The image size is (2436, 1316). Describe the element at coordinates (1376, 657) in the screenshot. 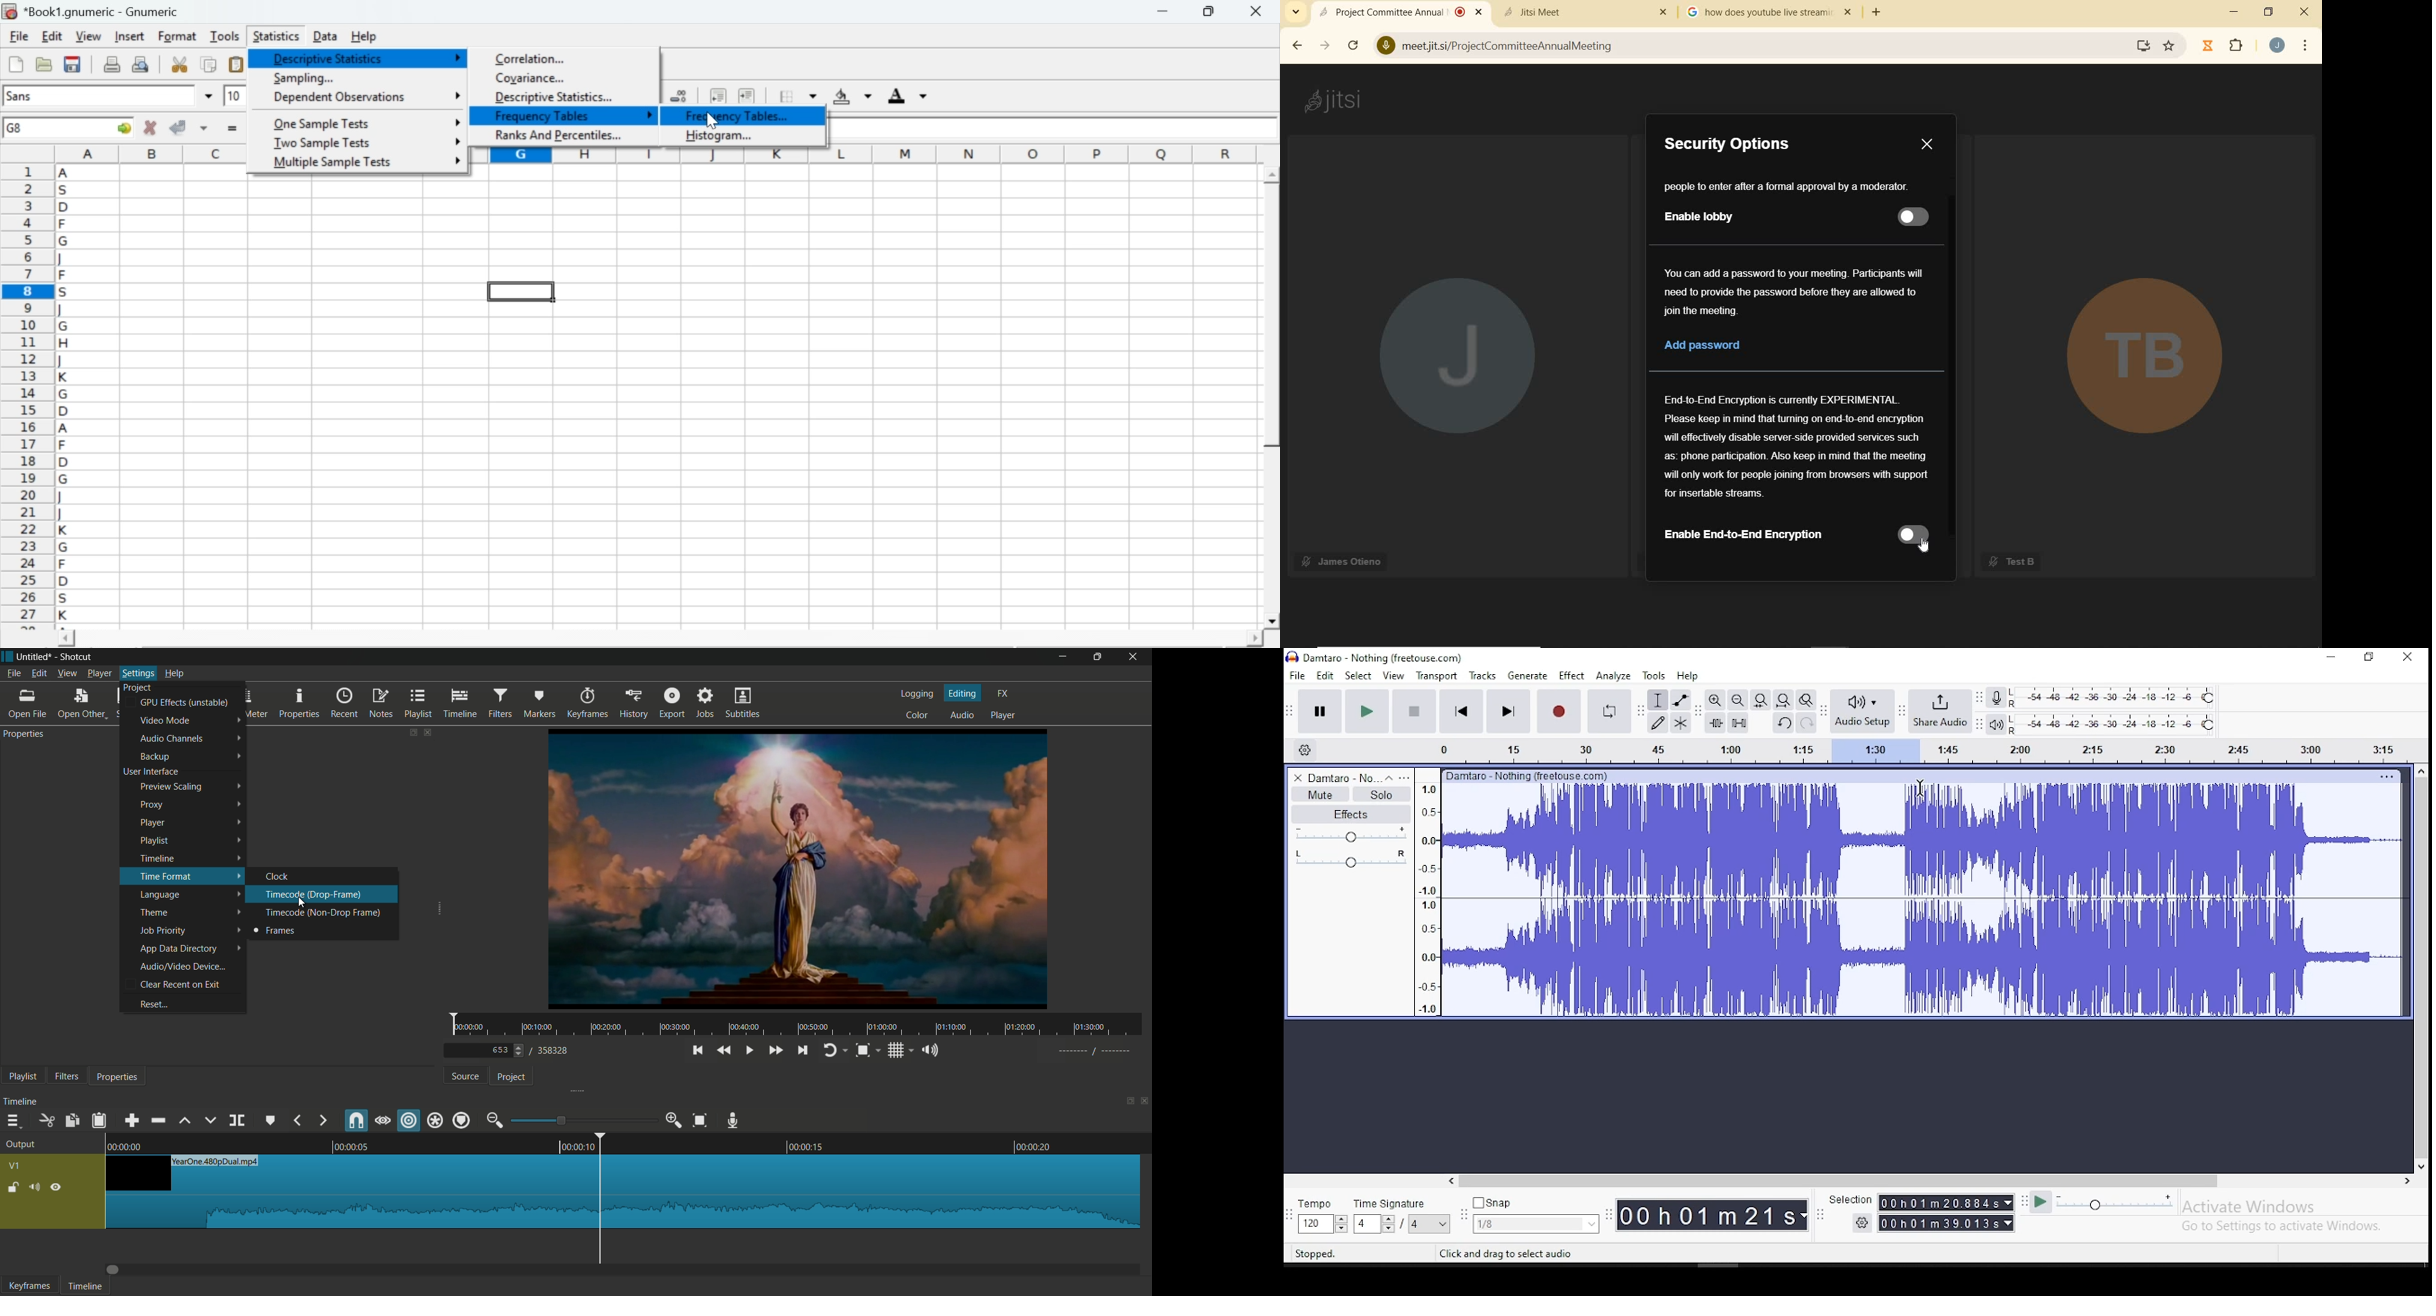

I see `) Damtaro - Nothing (freetouse.com)` at that location.